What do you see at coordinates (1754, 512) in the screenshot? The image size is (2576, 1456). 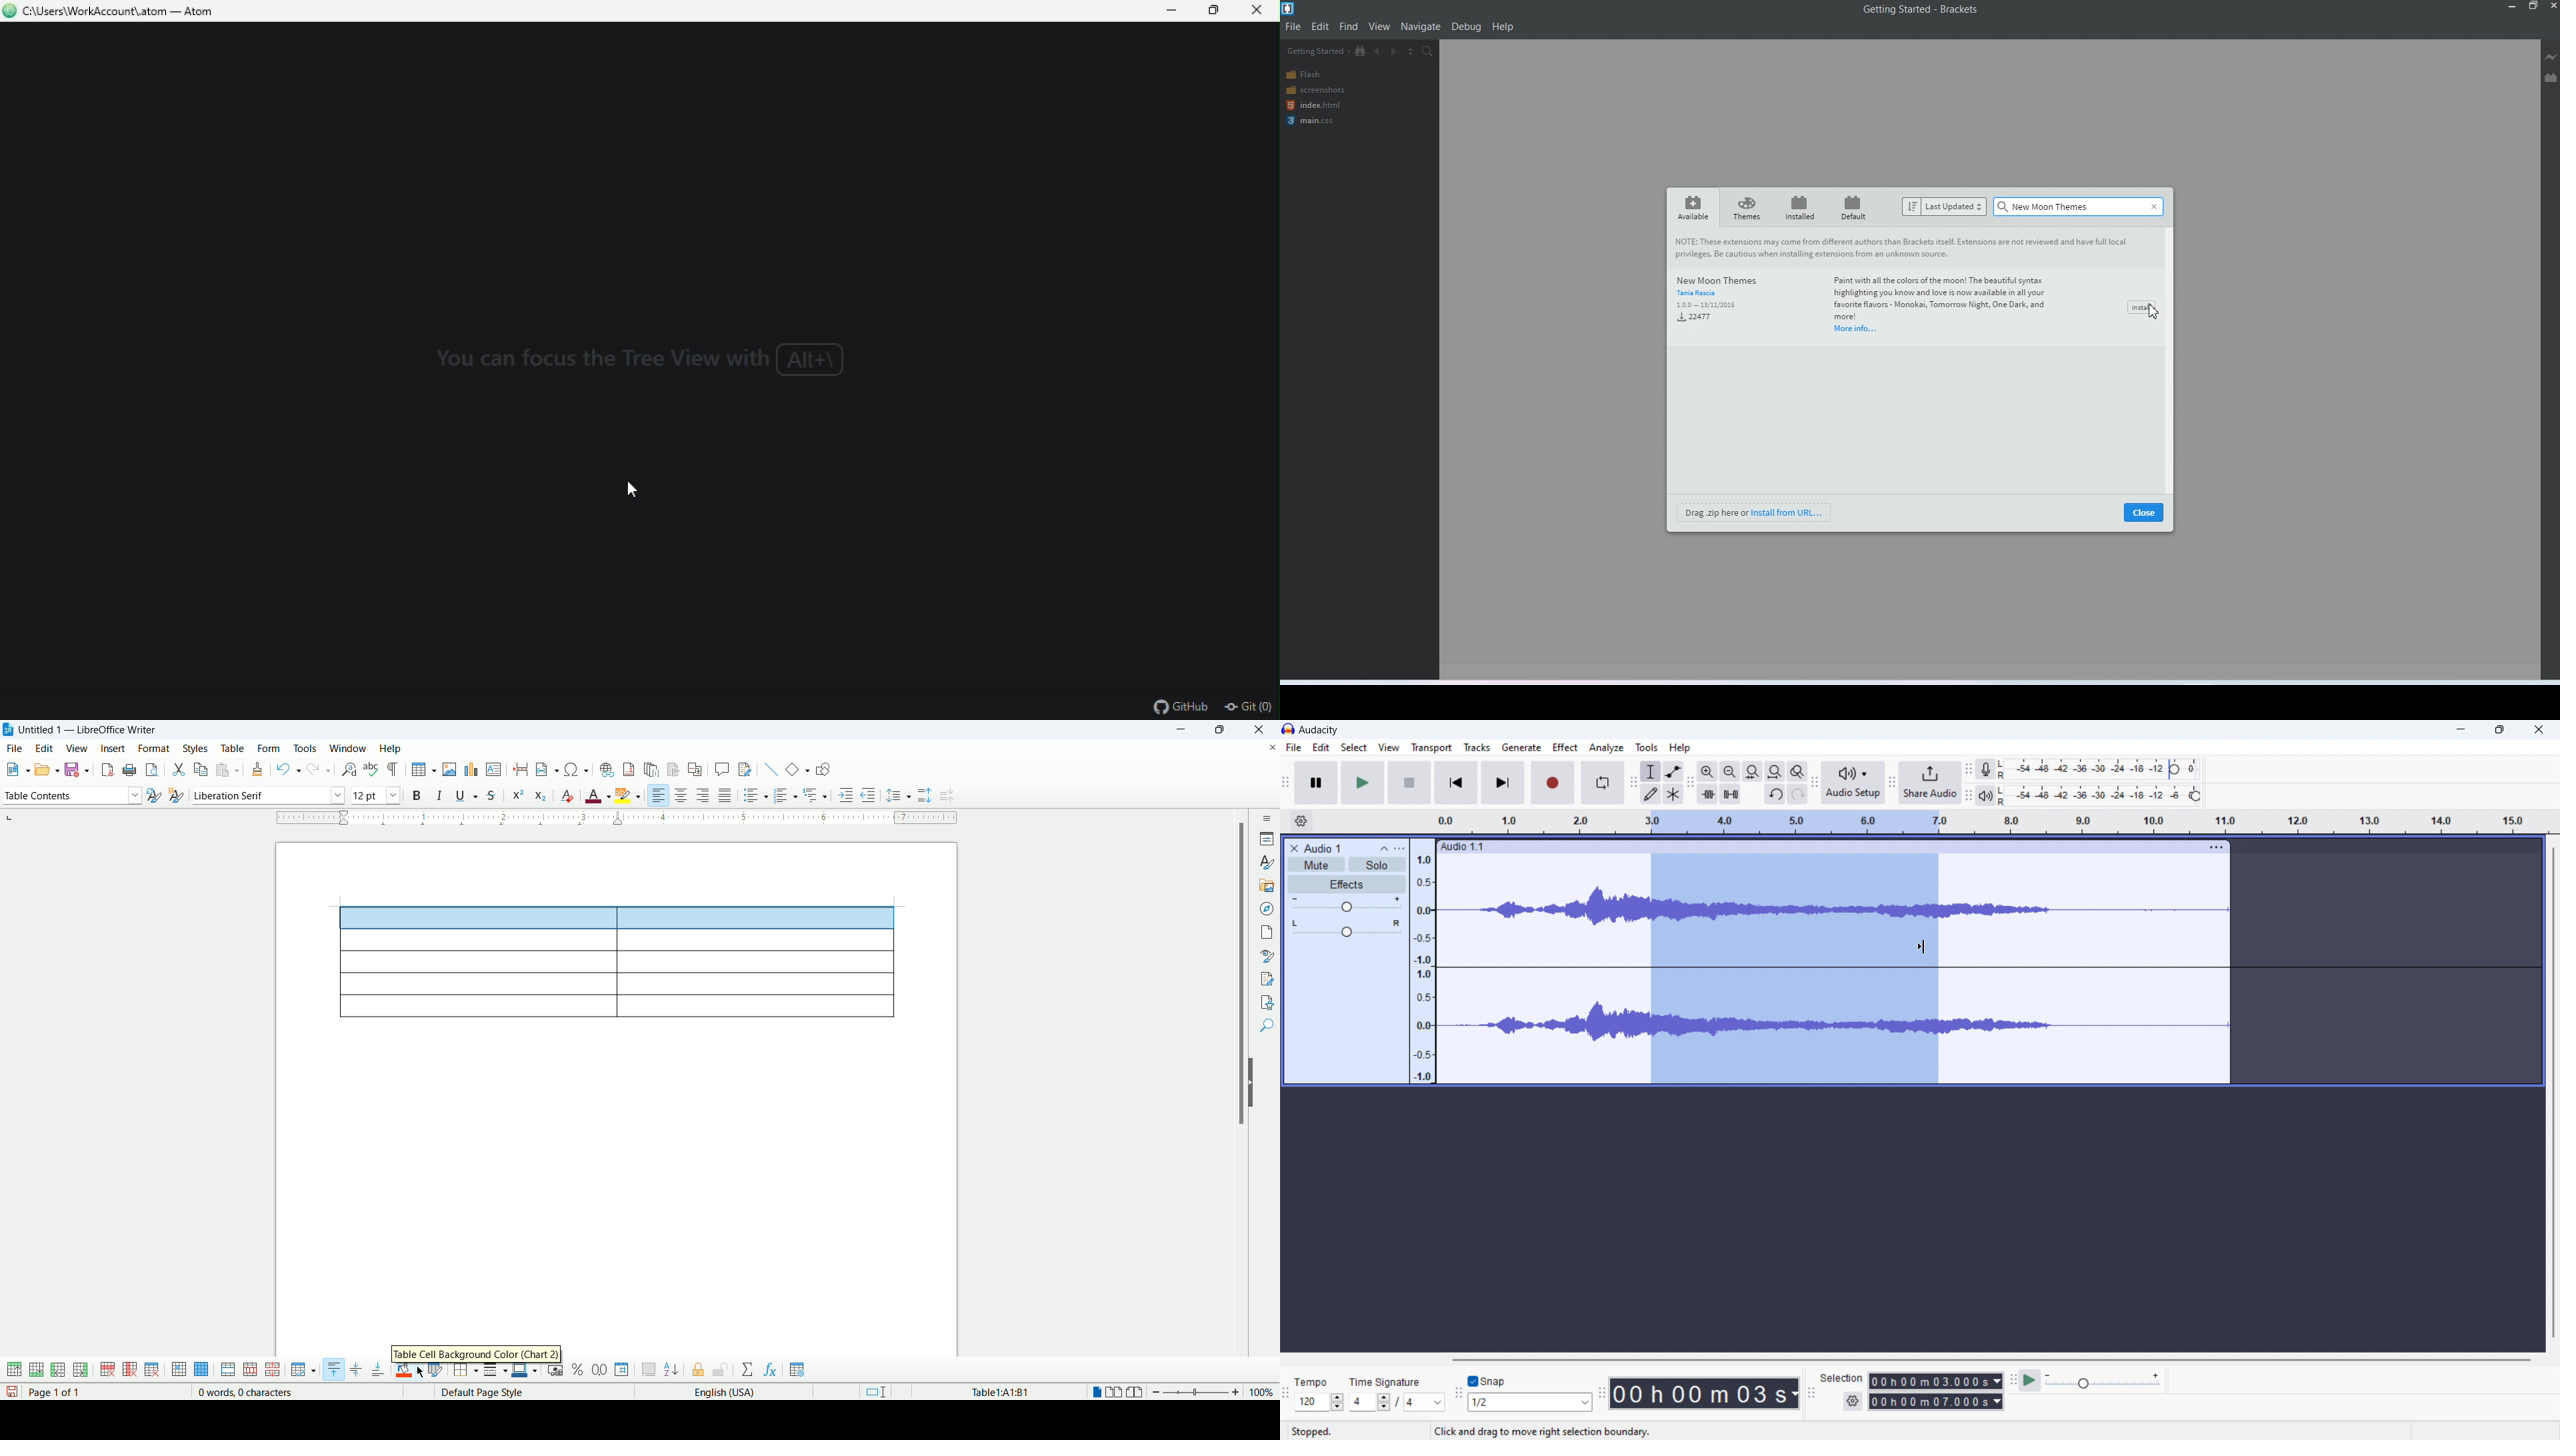 I see `Install from URL` at bounding box center [1754, 512].